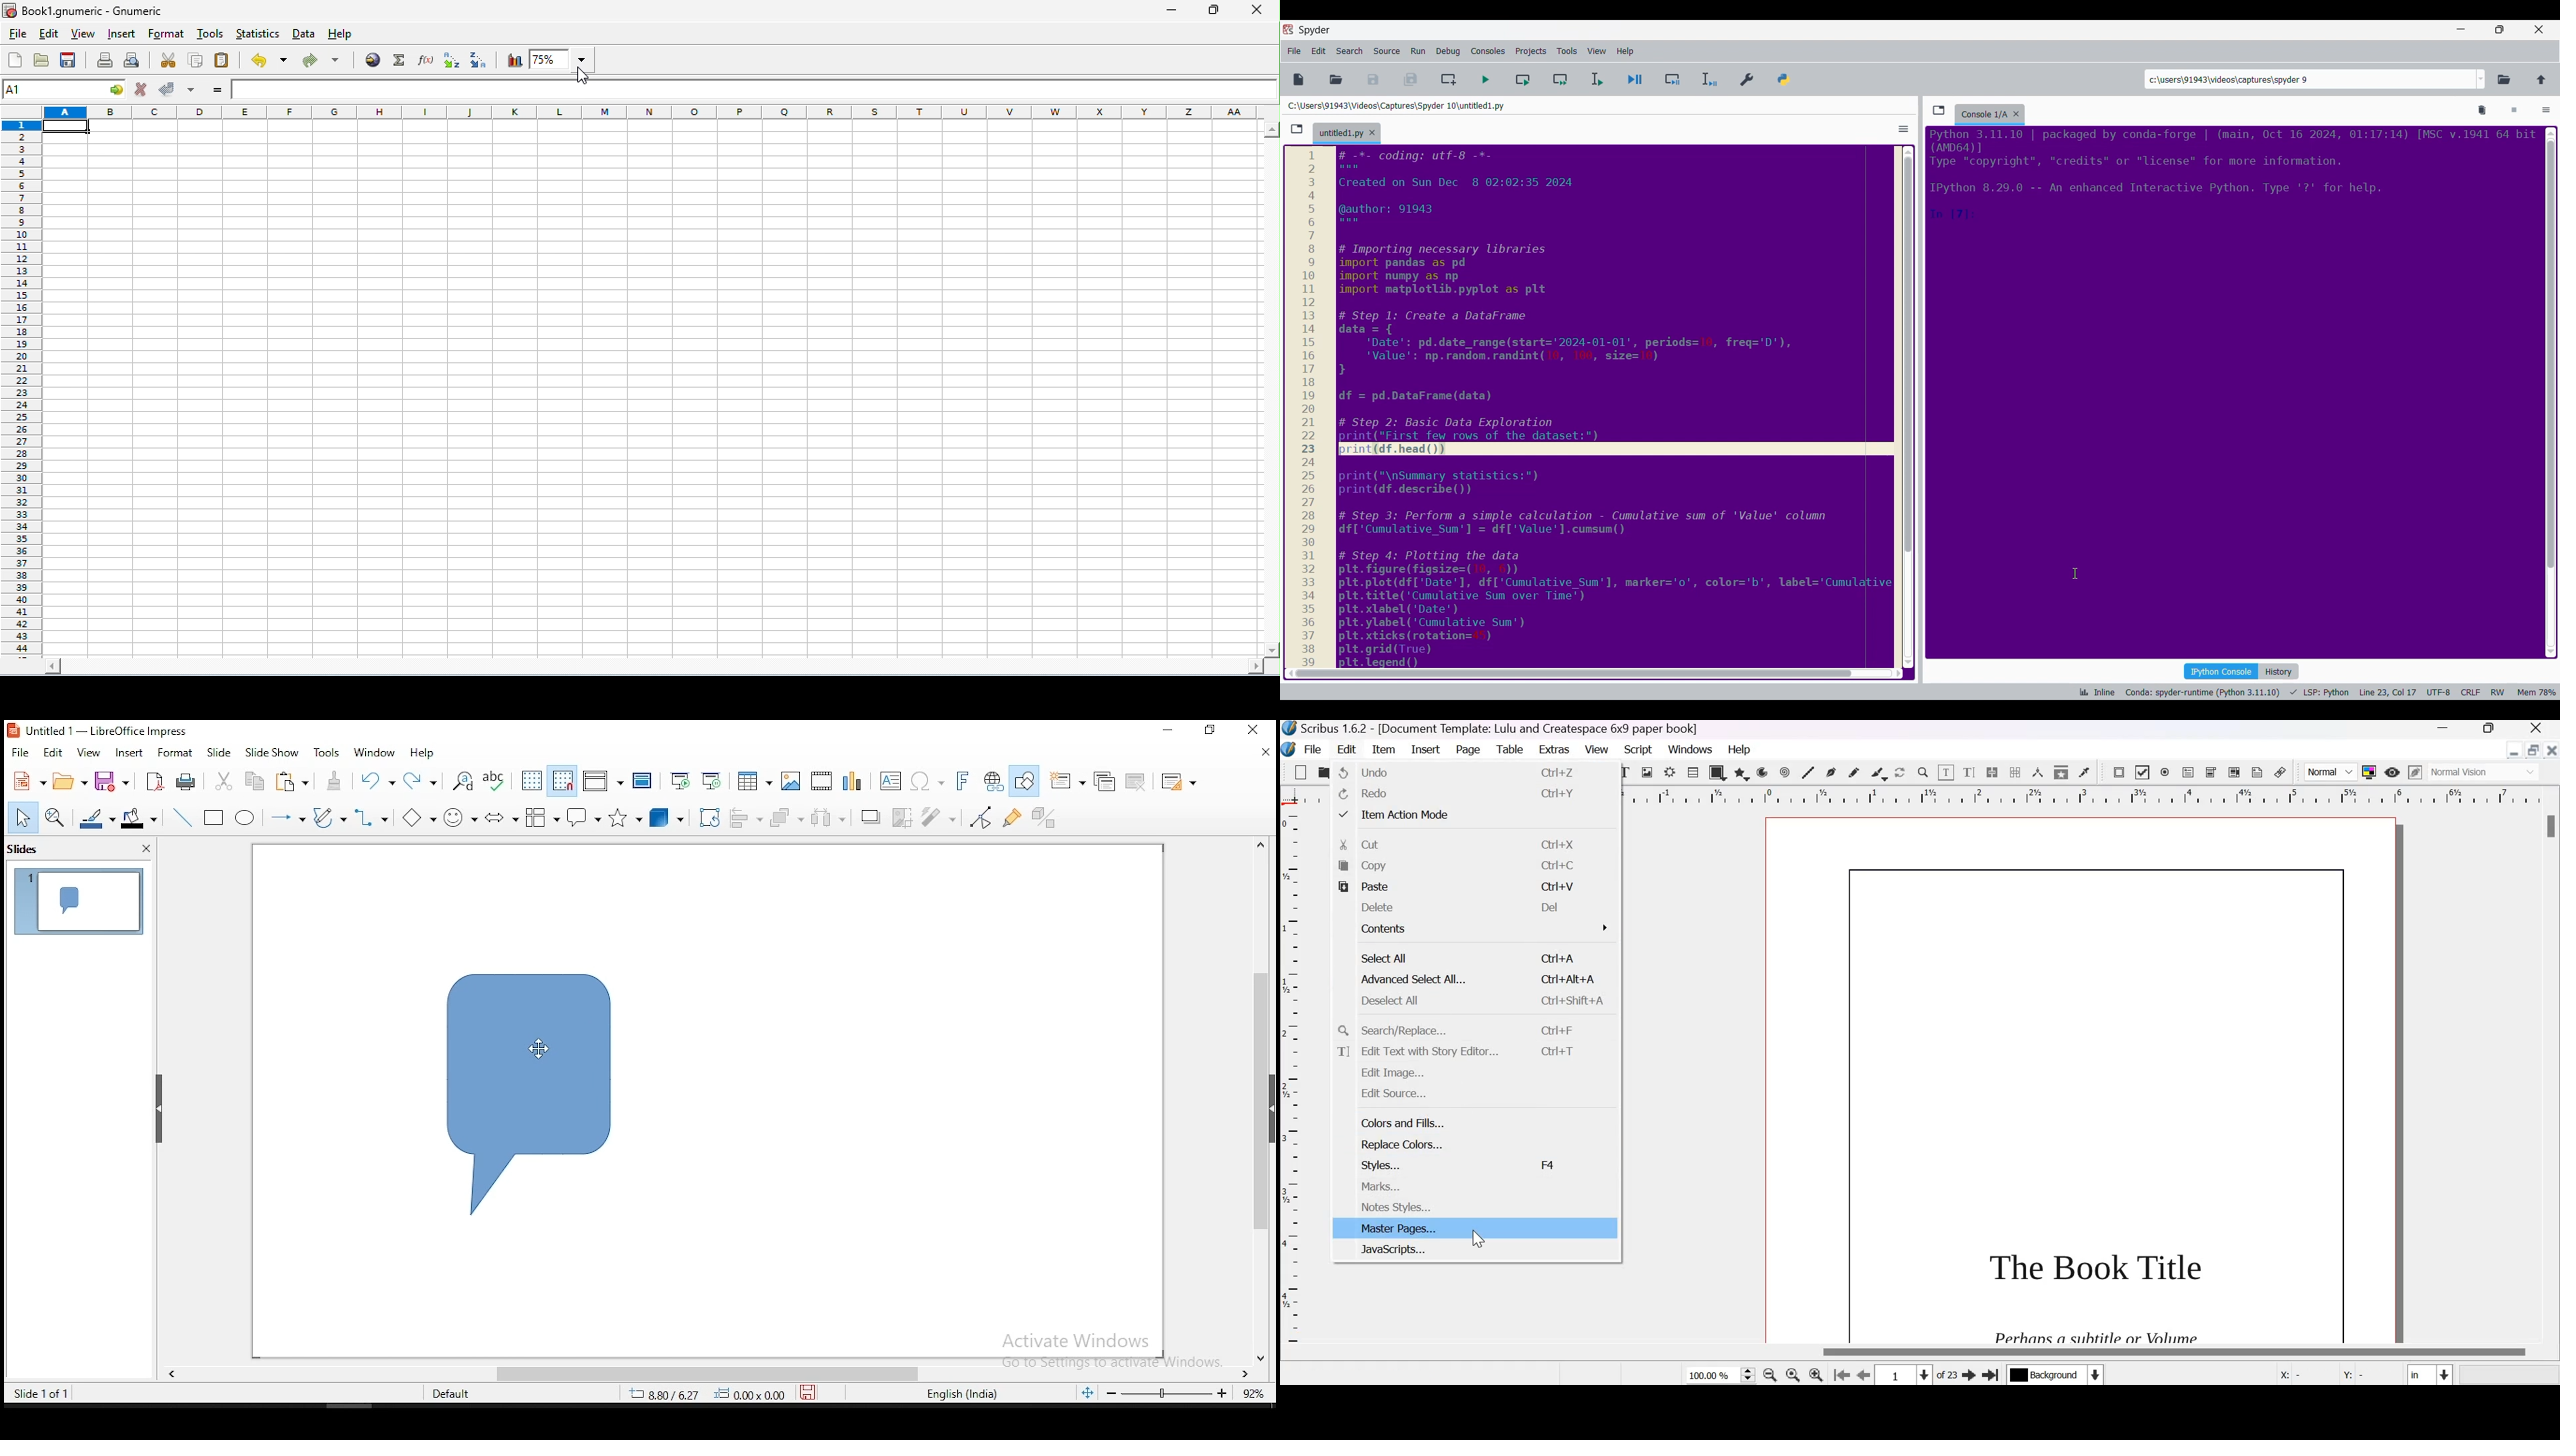 The width and height of the screenshot is (2576, 1456). I want to click on help, so click(340, 36).